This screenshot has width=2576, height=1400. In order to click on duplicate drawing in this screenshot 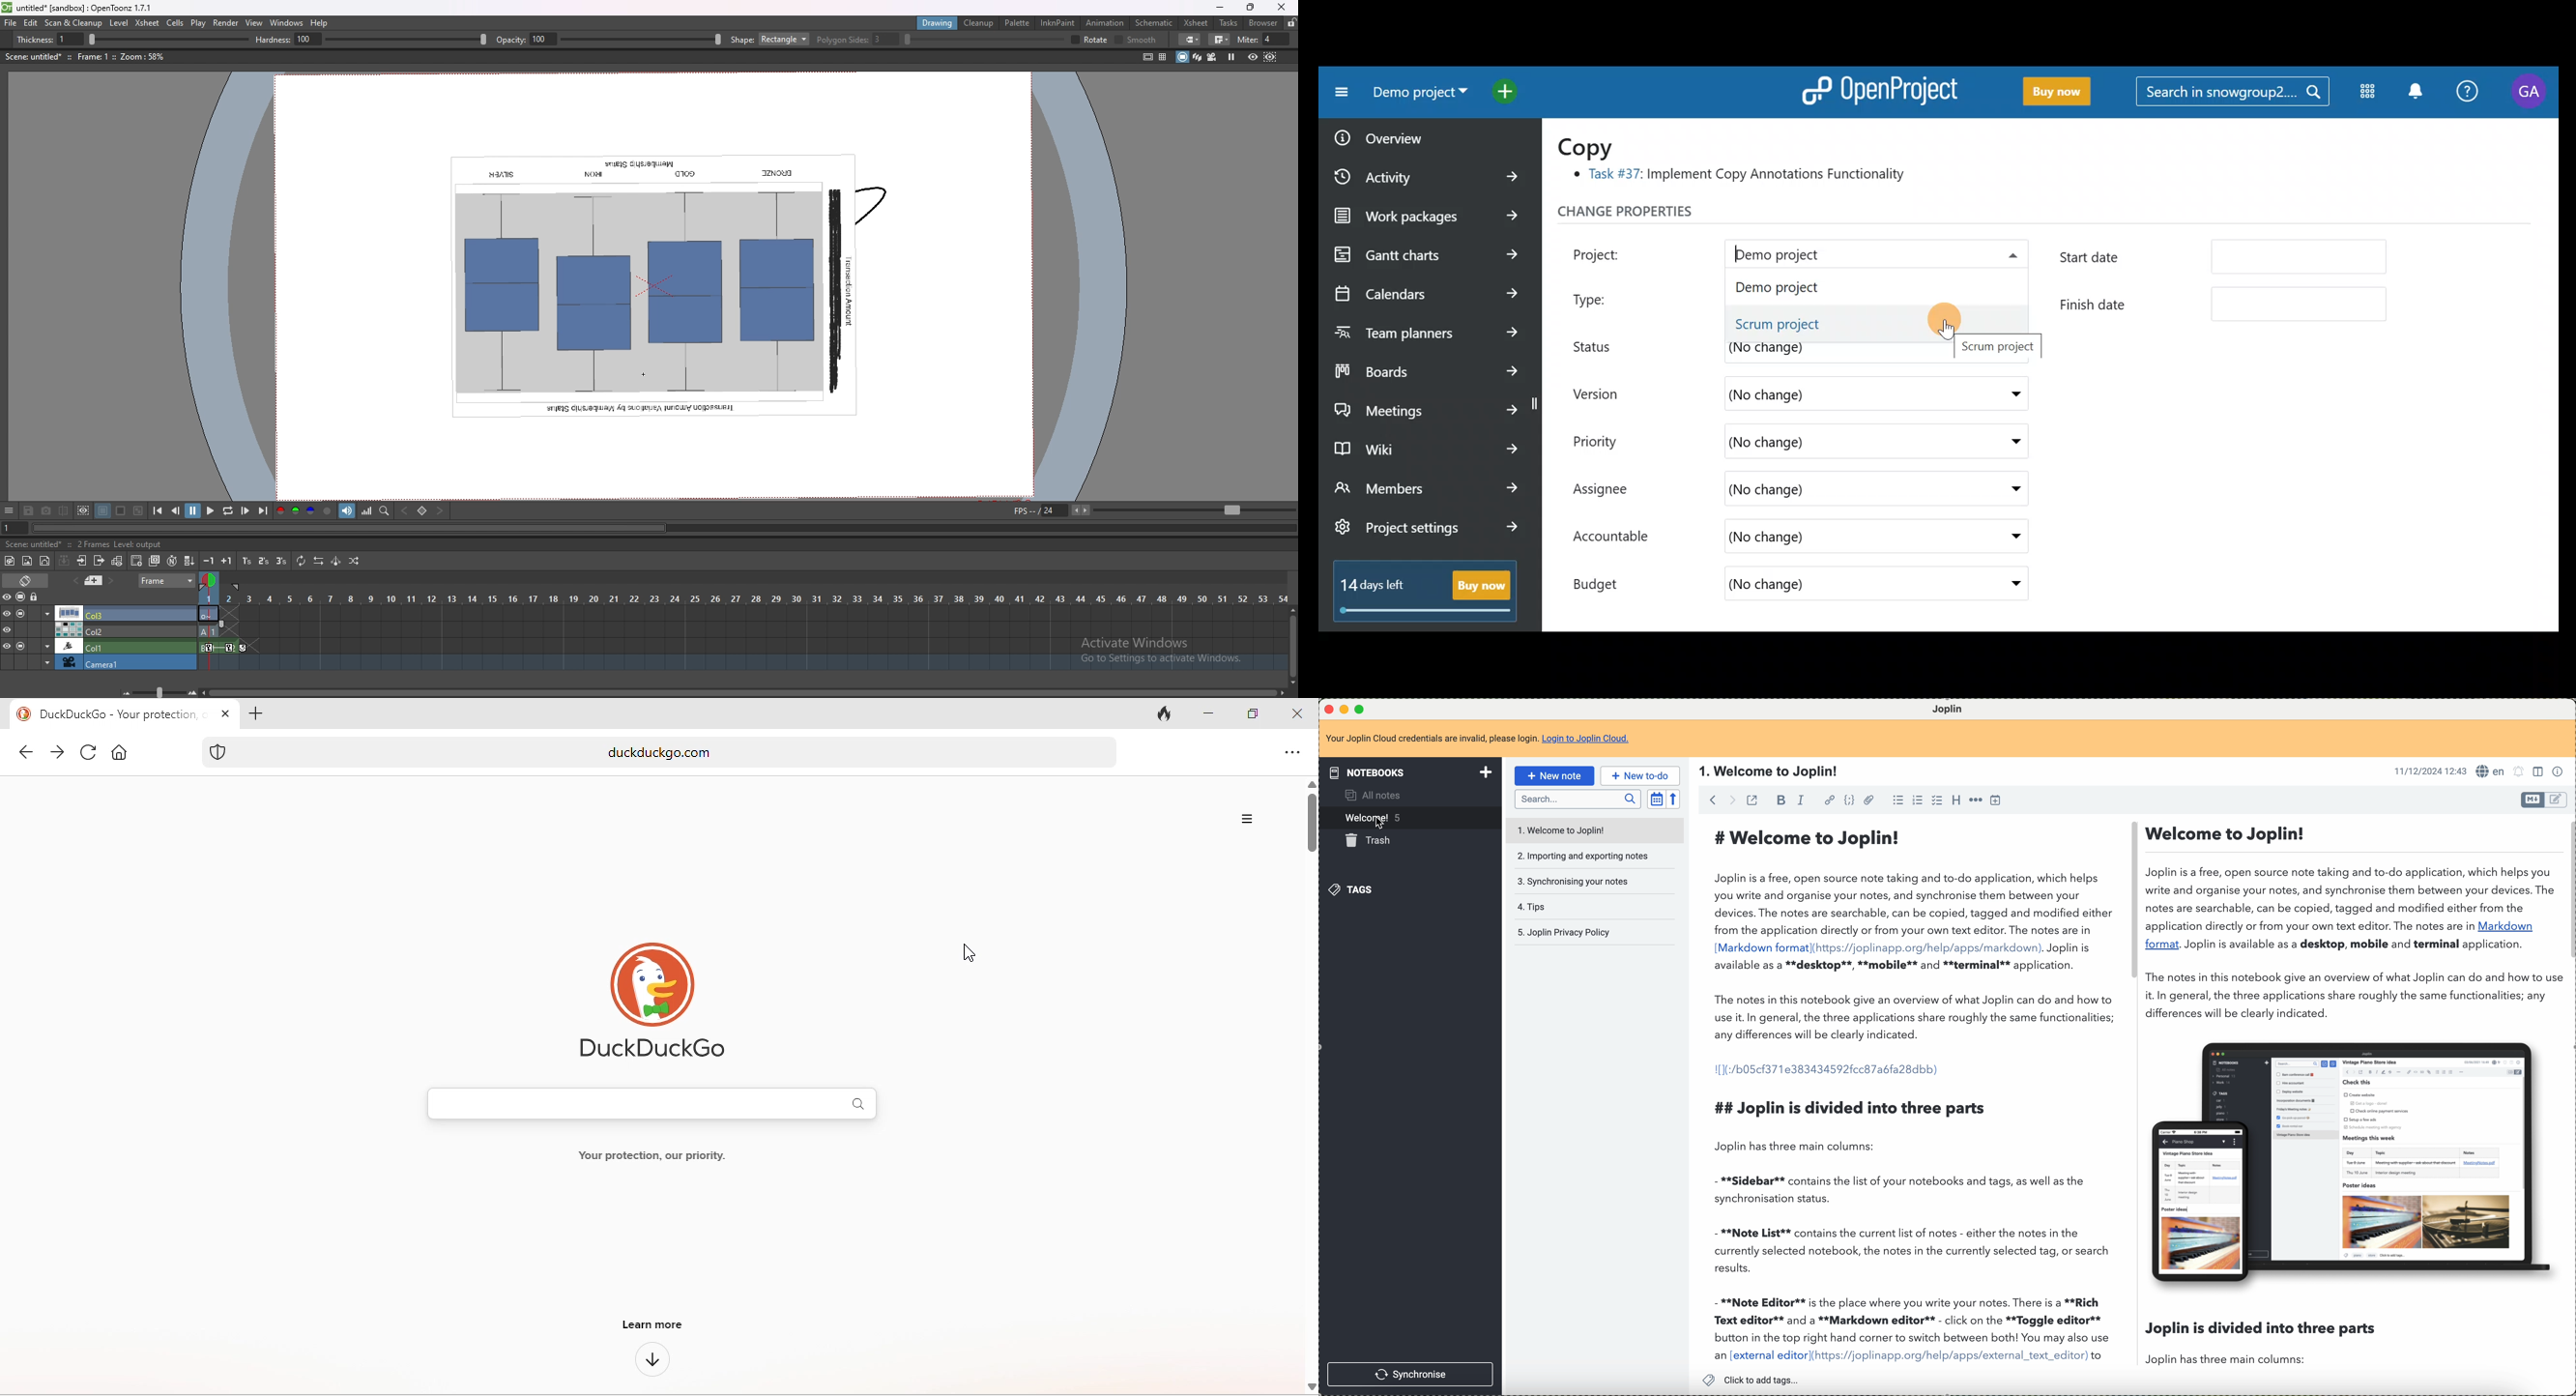, I will do `click(156, 561)`.